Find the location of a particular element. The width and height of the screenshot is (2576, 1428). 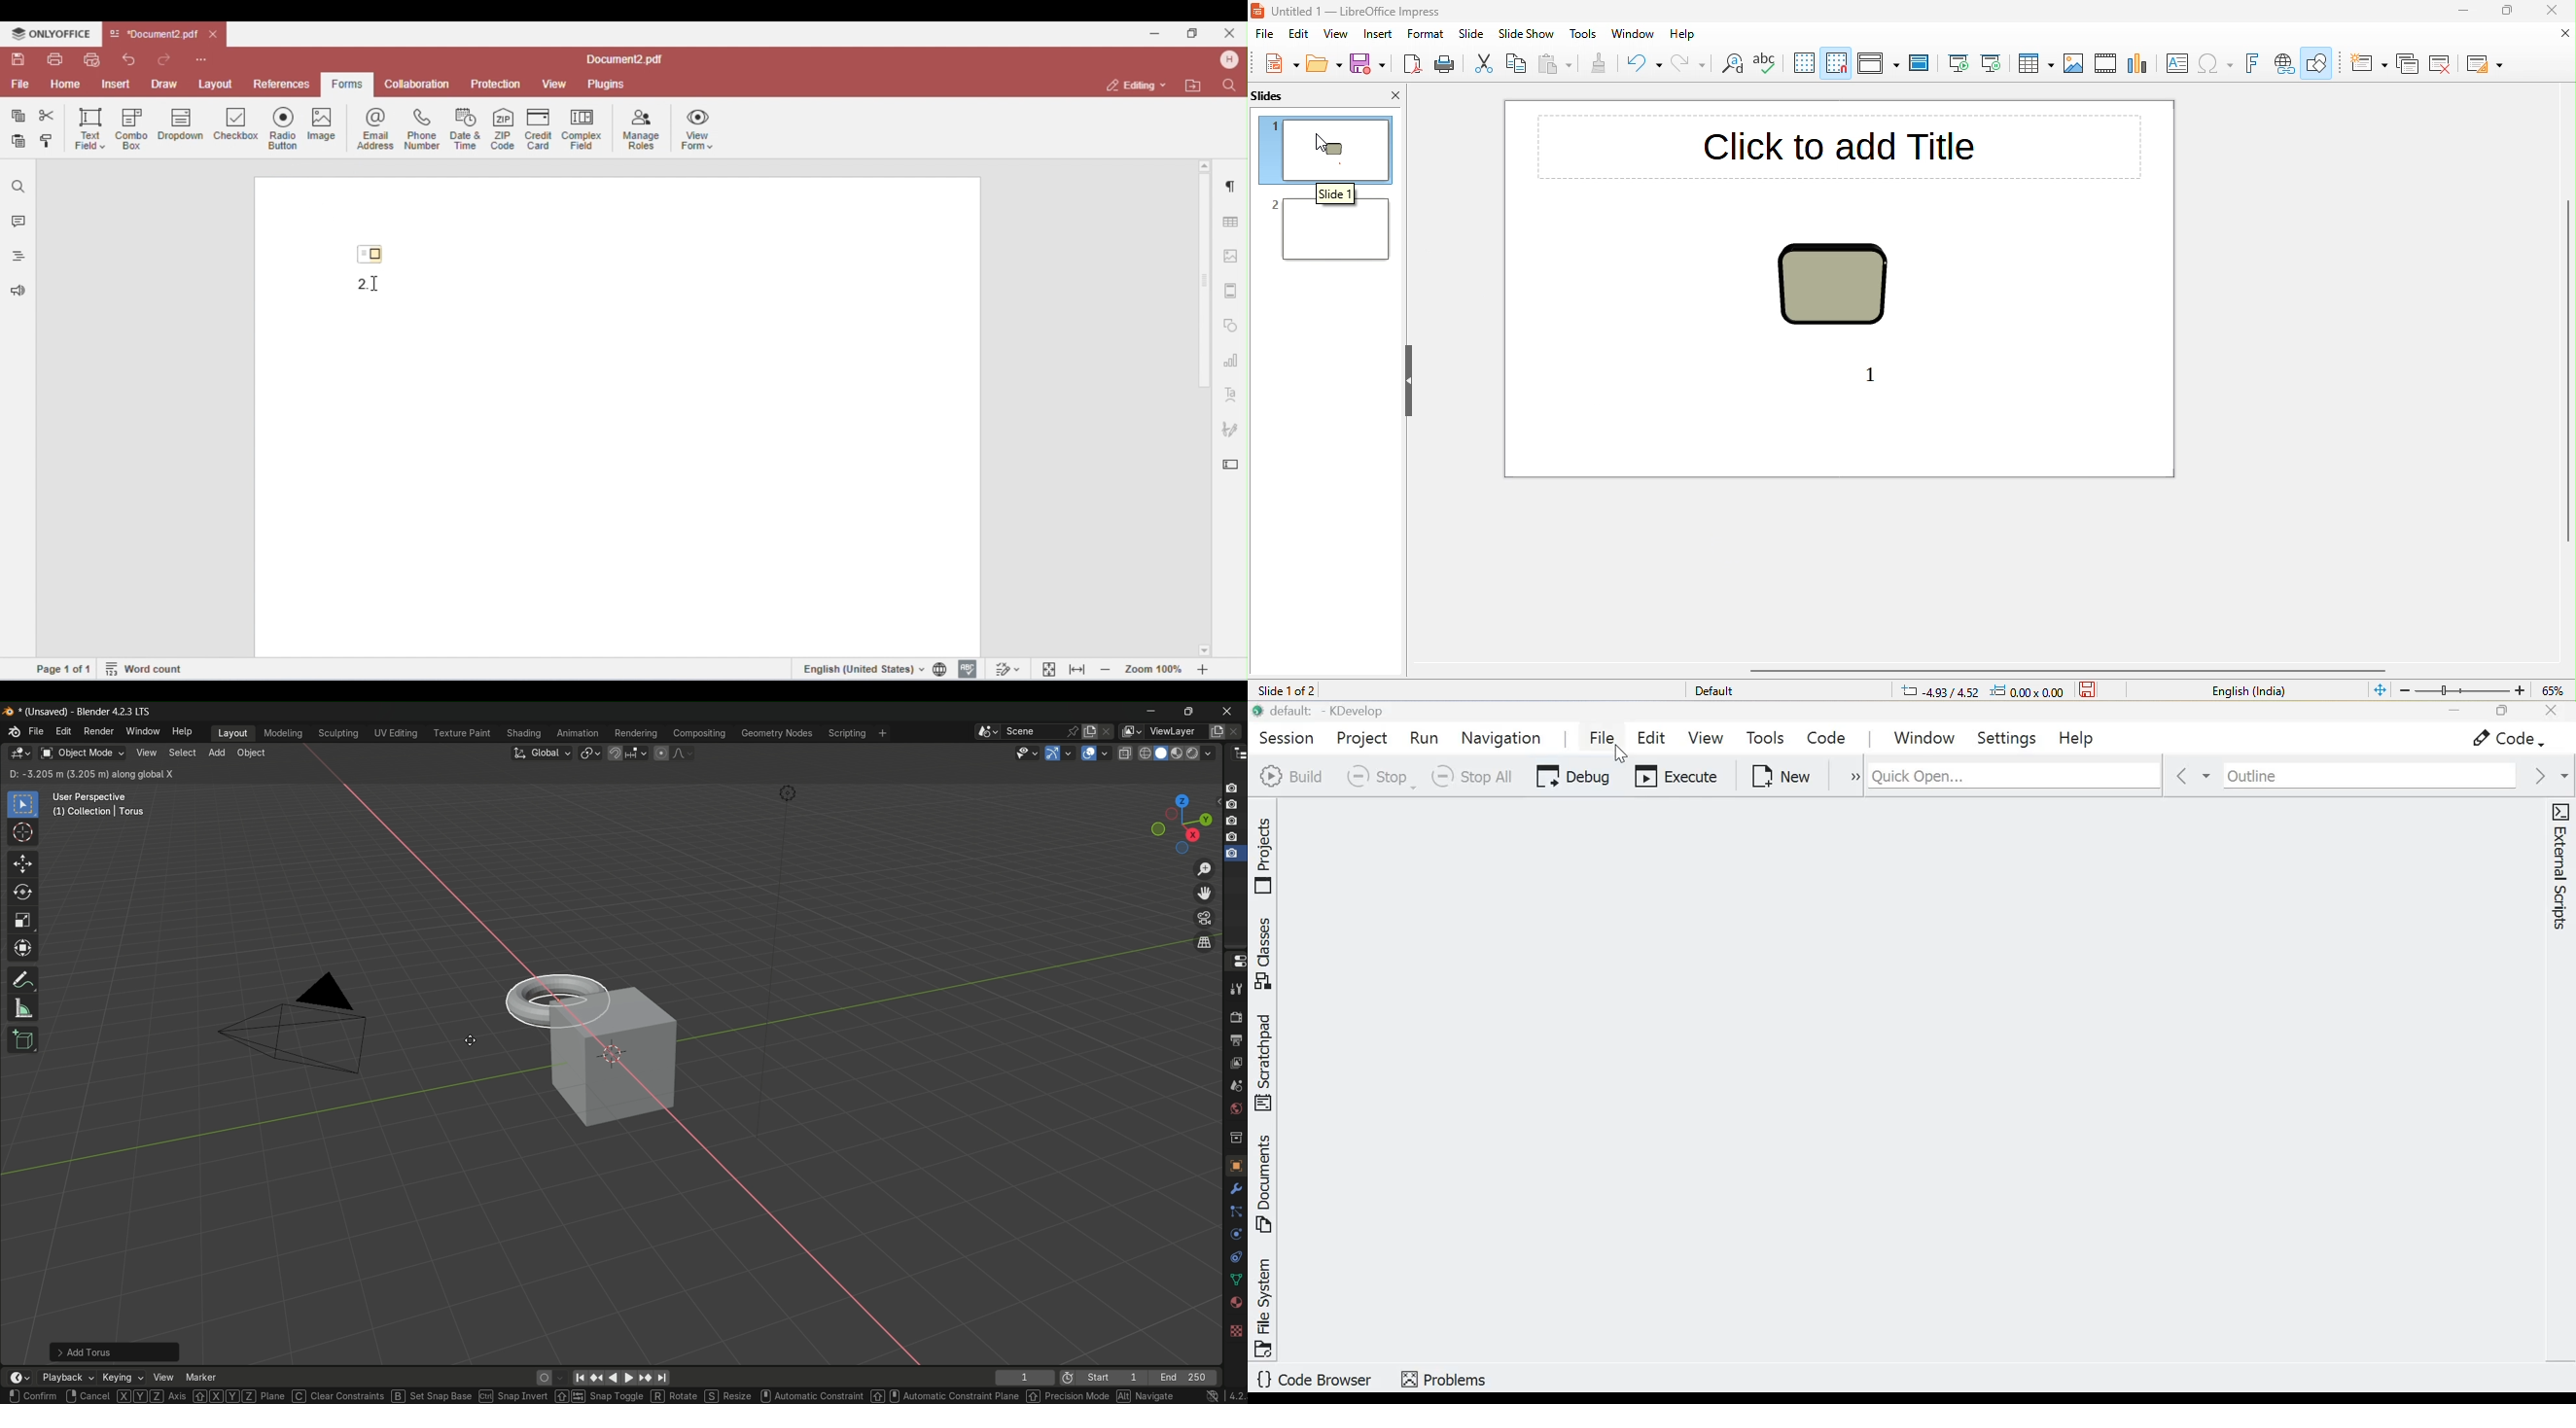

duplicate slide is located at coordinates (2409, 63).